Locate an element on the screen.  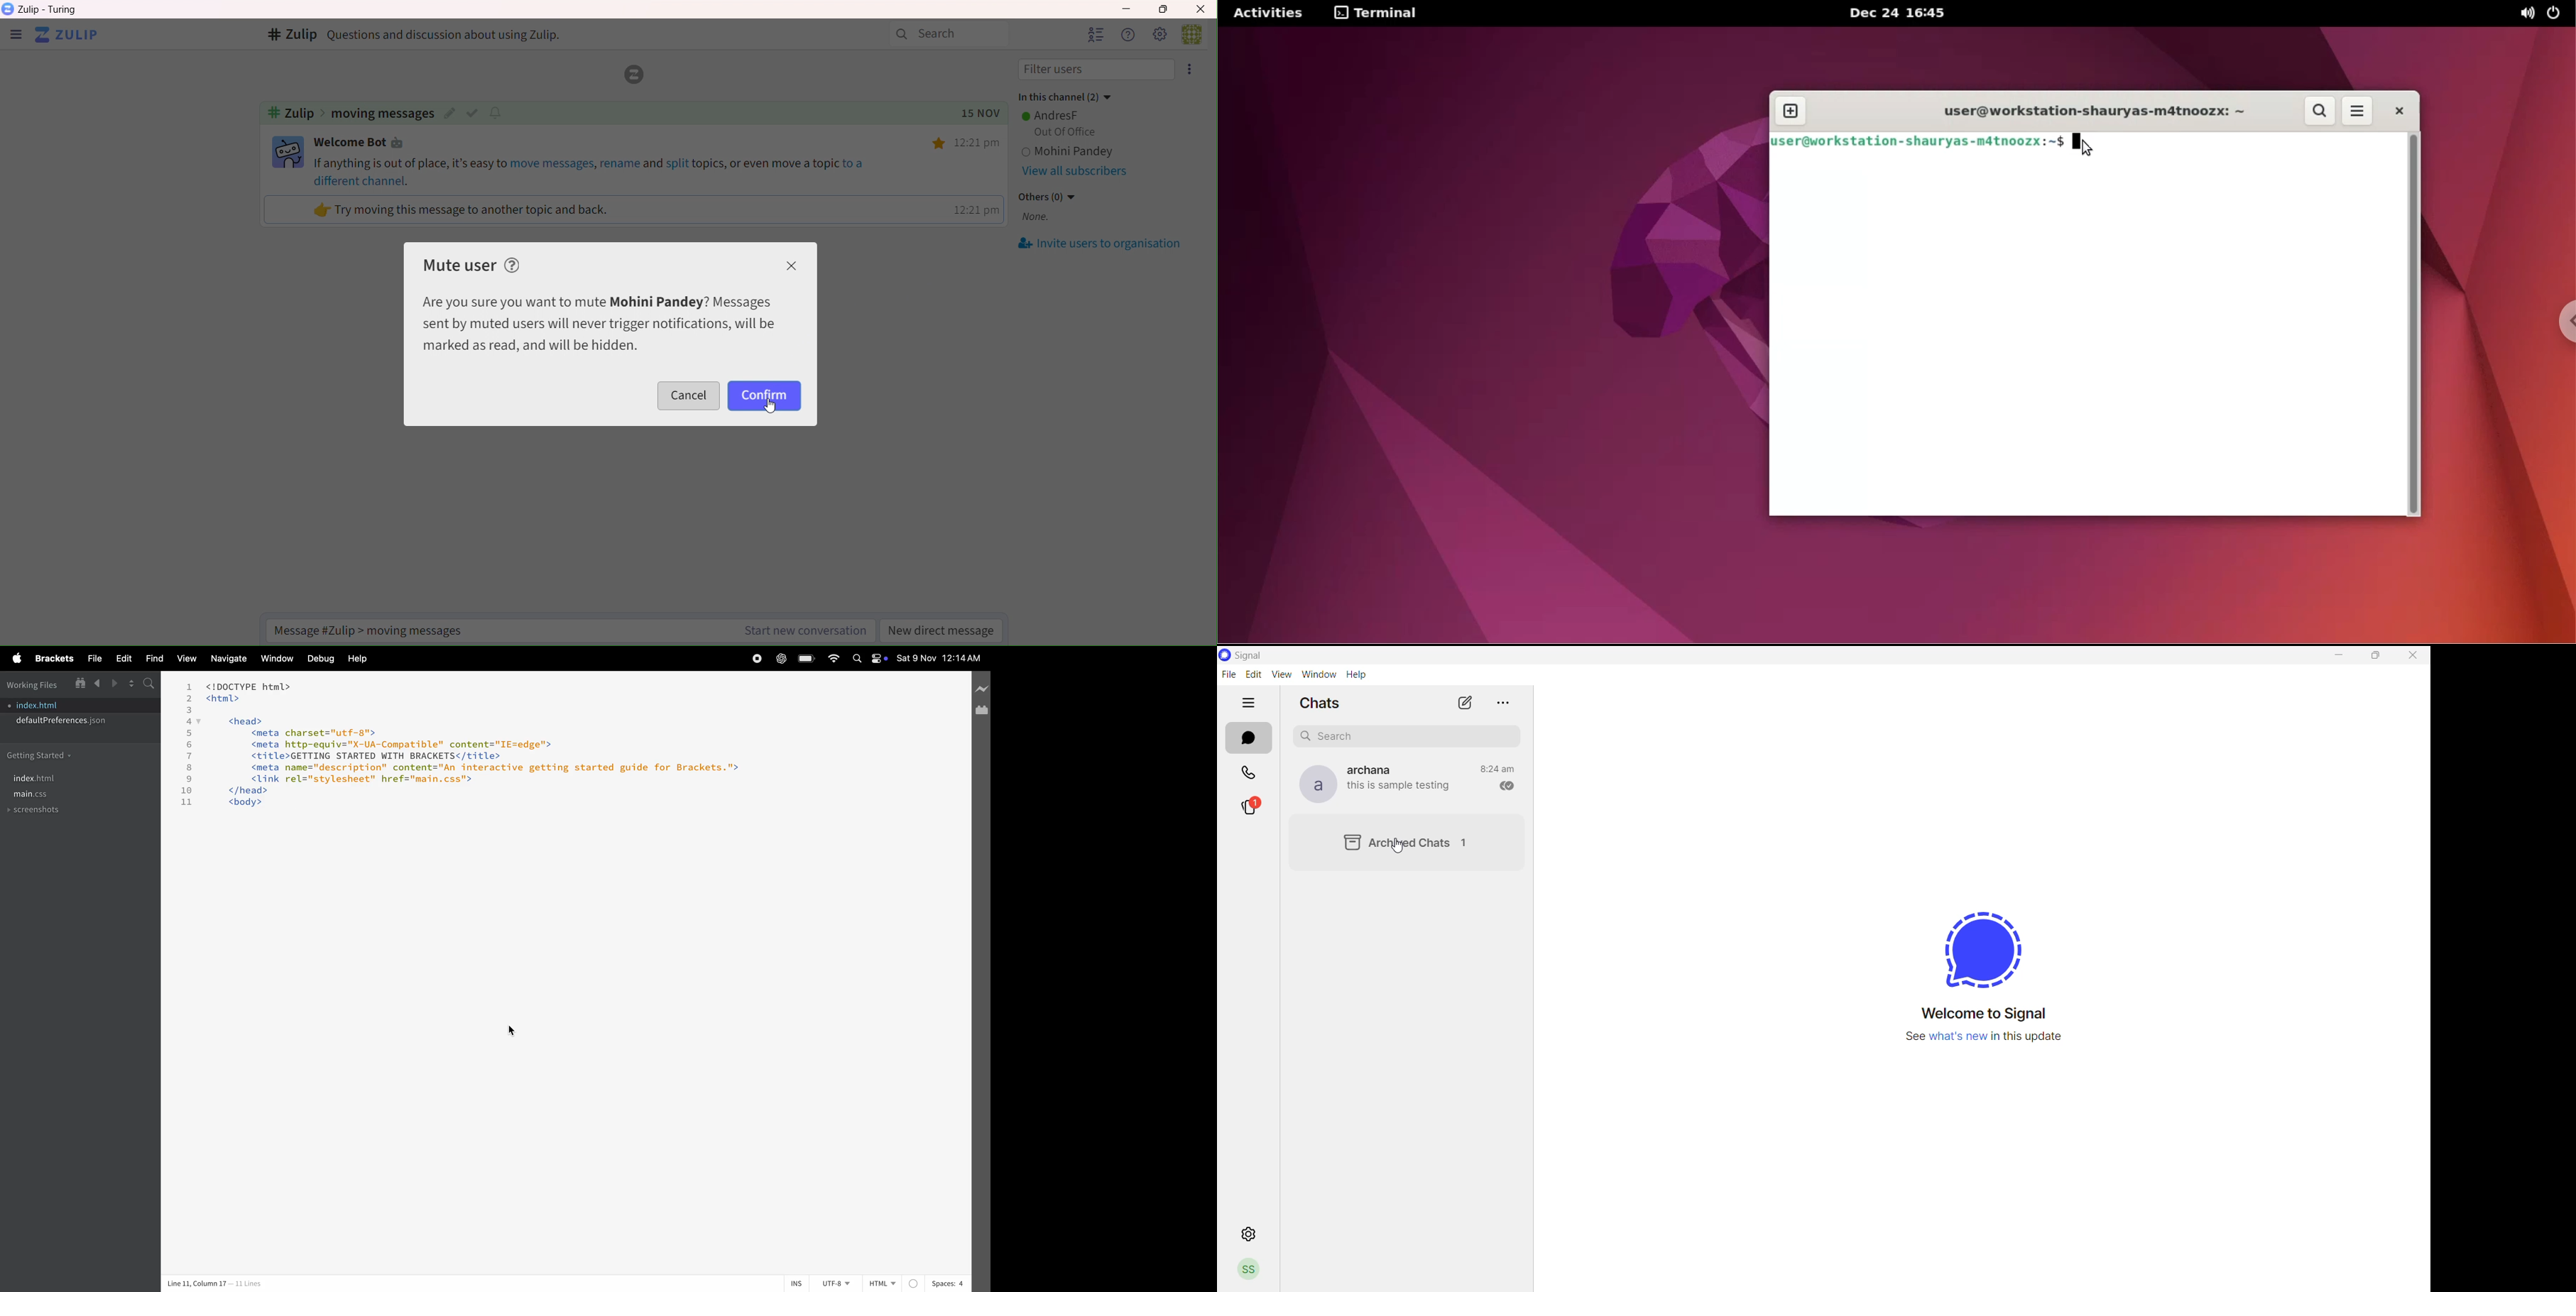
# Zulip > is located at coordinates (294, 114).